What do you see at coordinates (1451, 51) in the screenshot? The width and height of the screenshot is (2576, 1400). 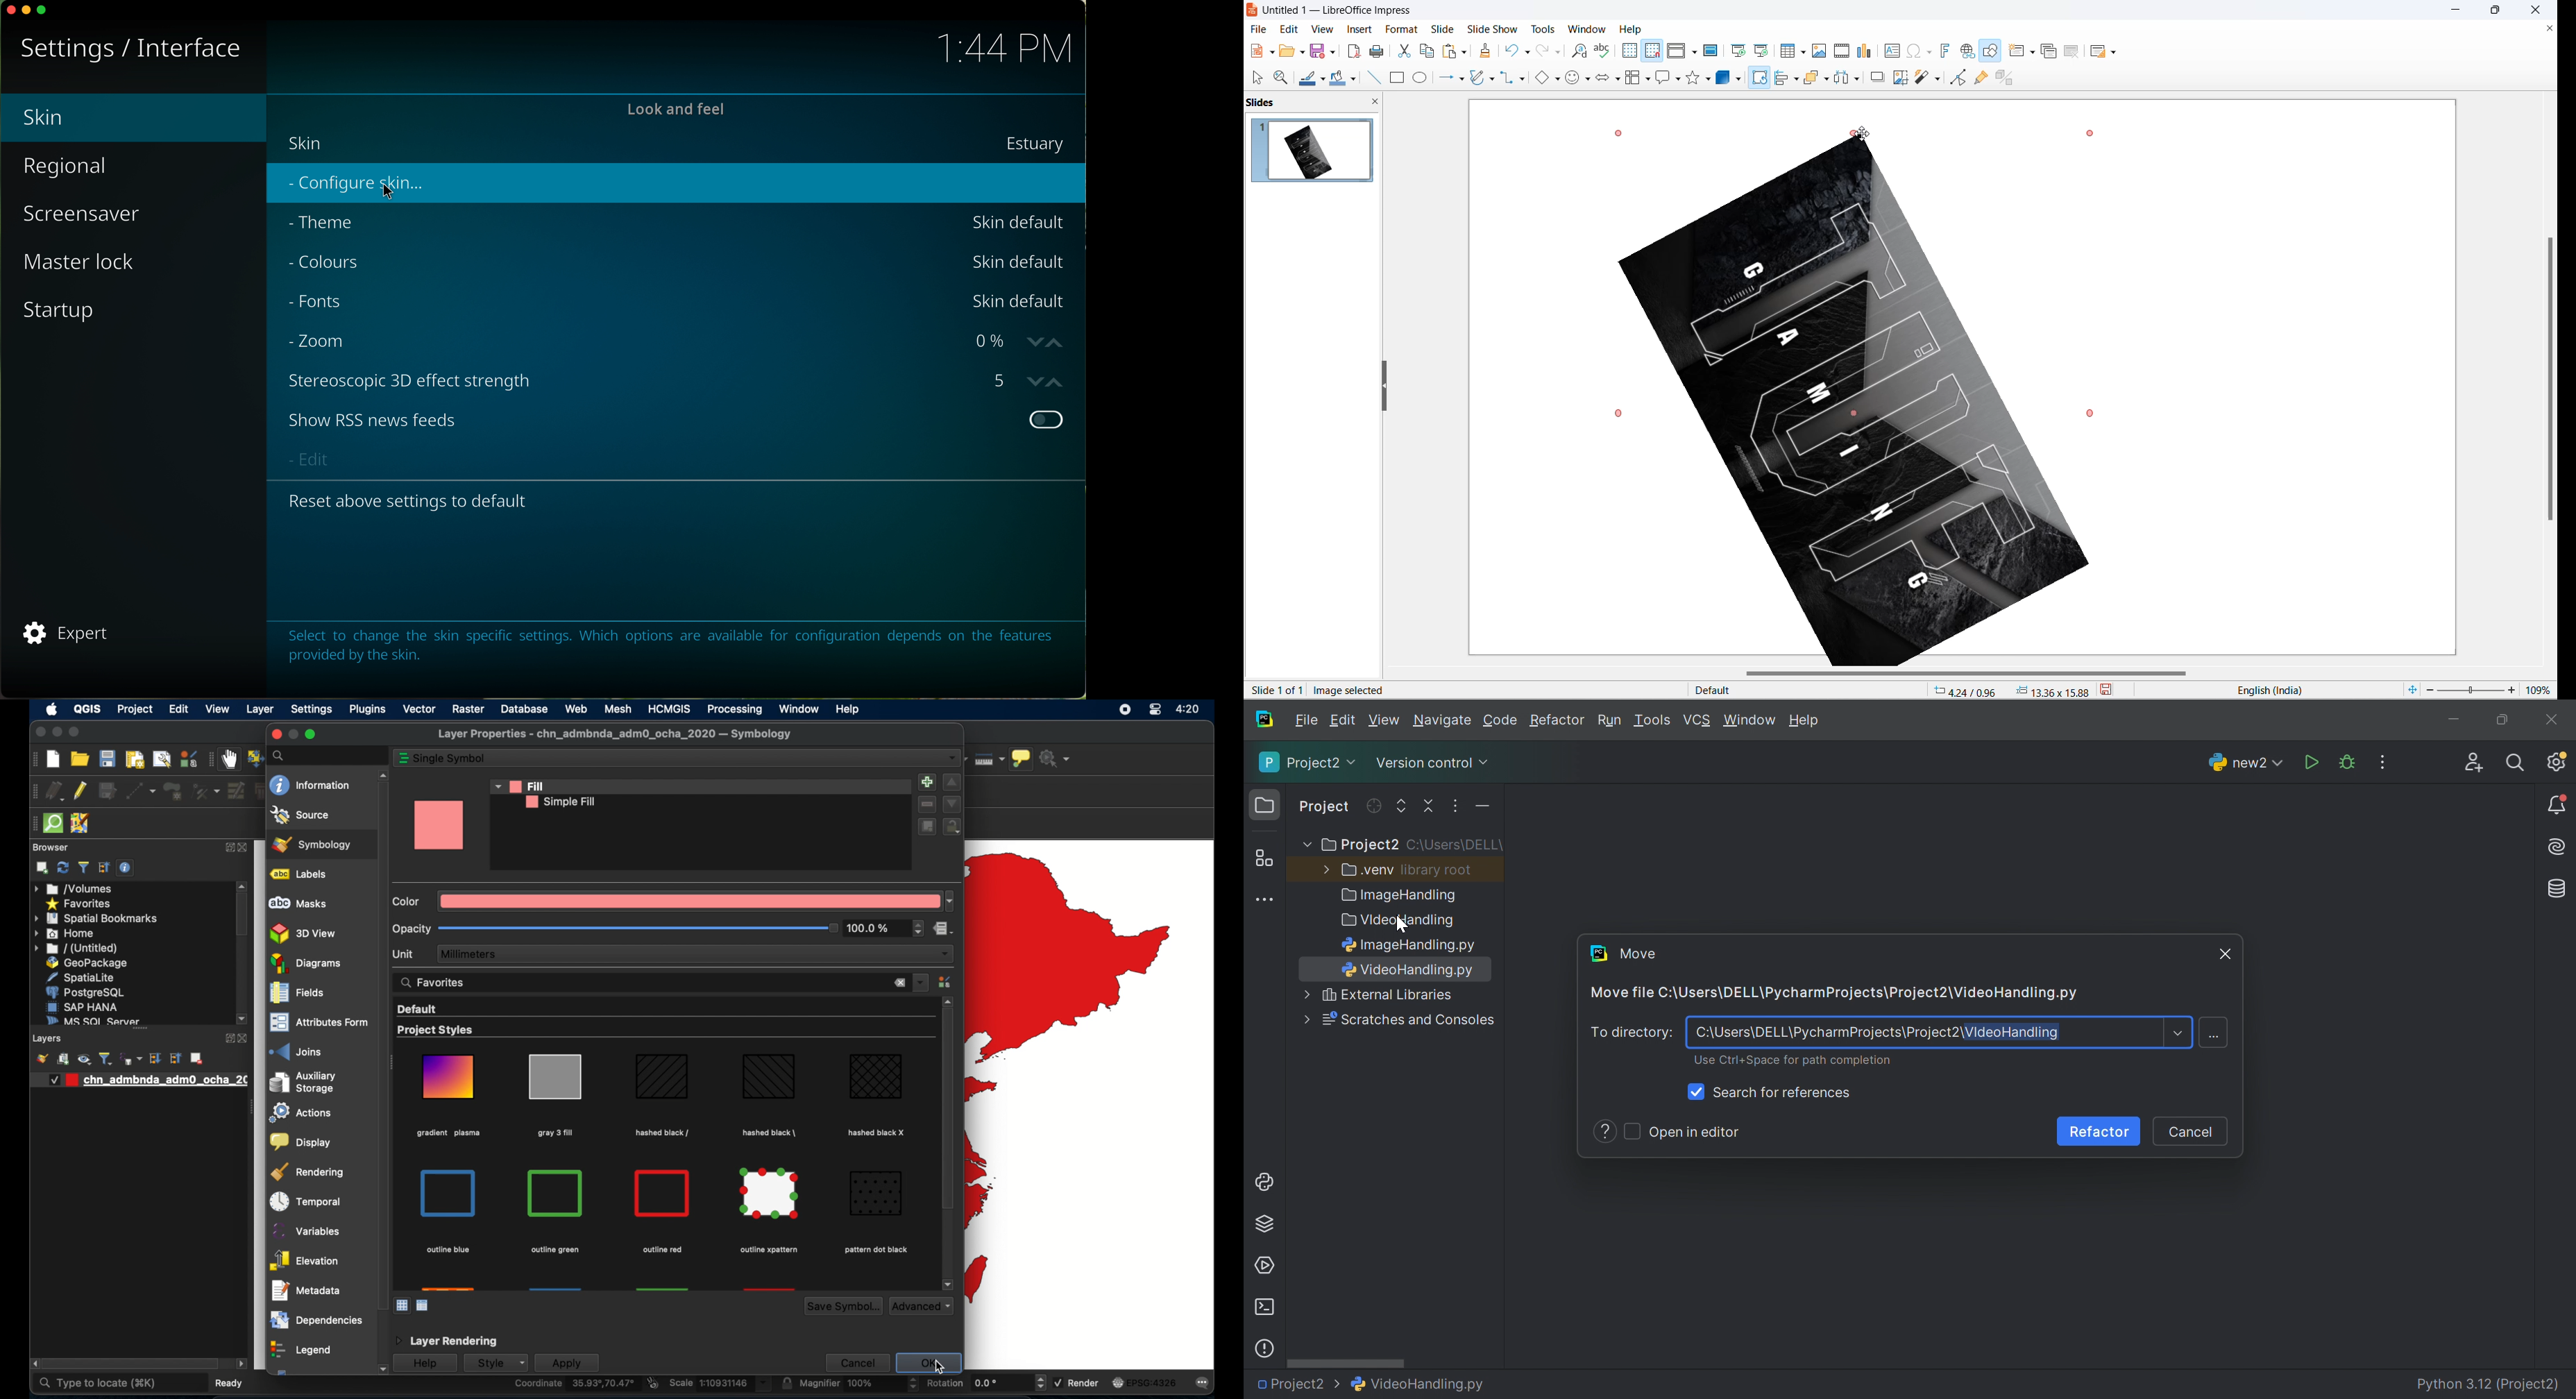 I see `paste` at bounding box center [1451, 51].